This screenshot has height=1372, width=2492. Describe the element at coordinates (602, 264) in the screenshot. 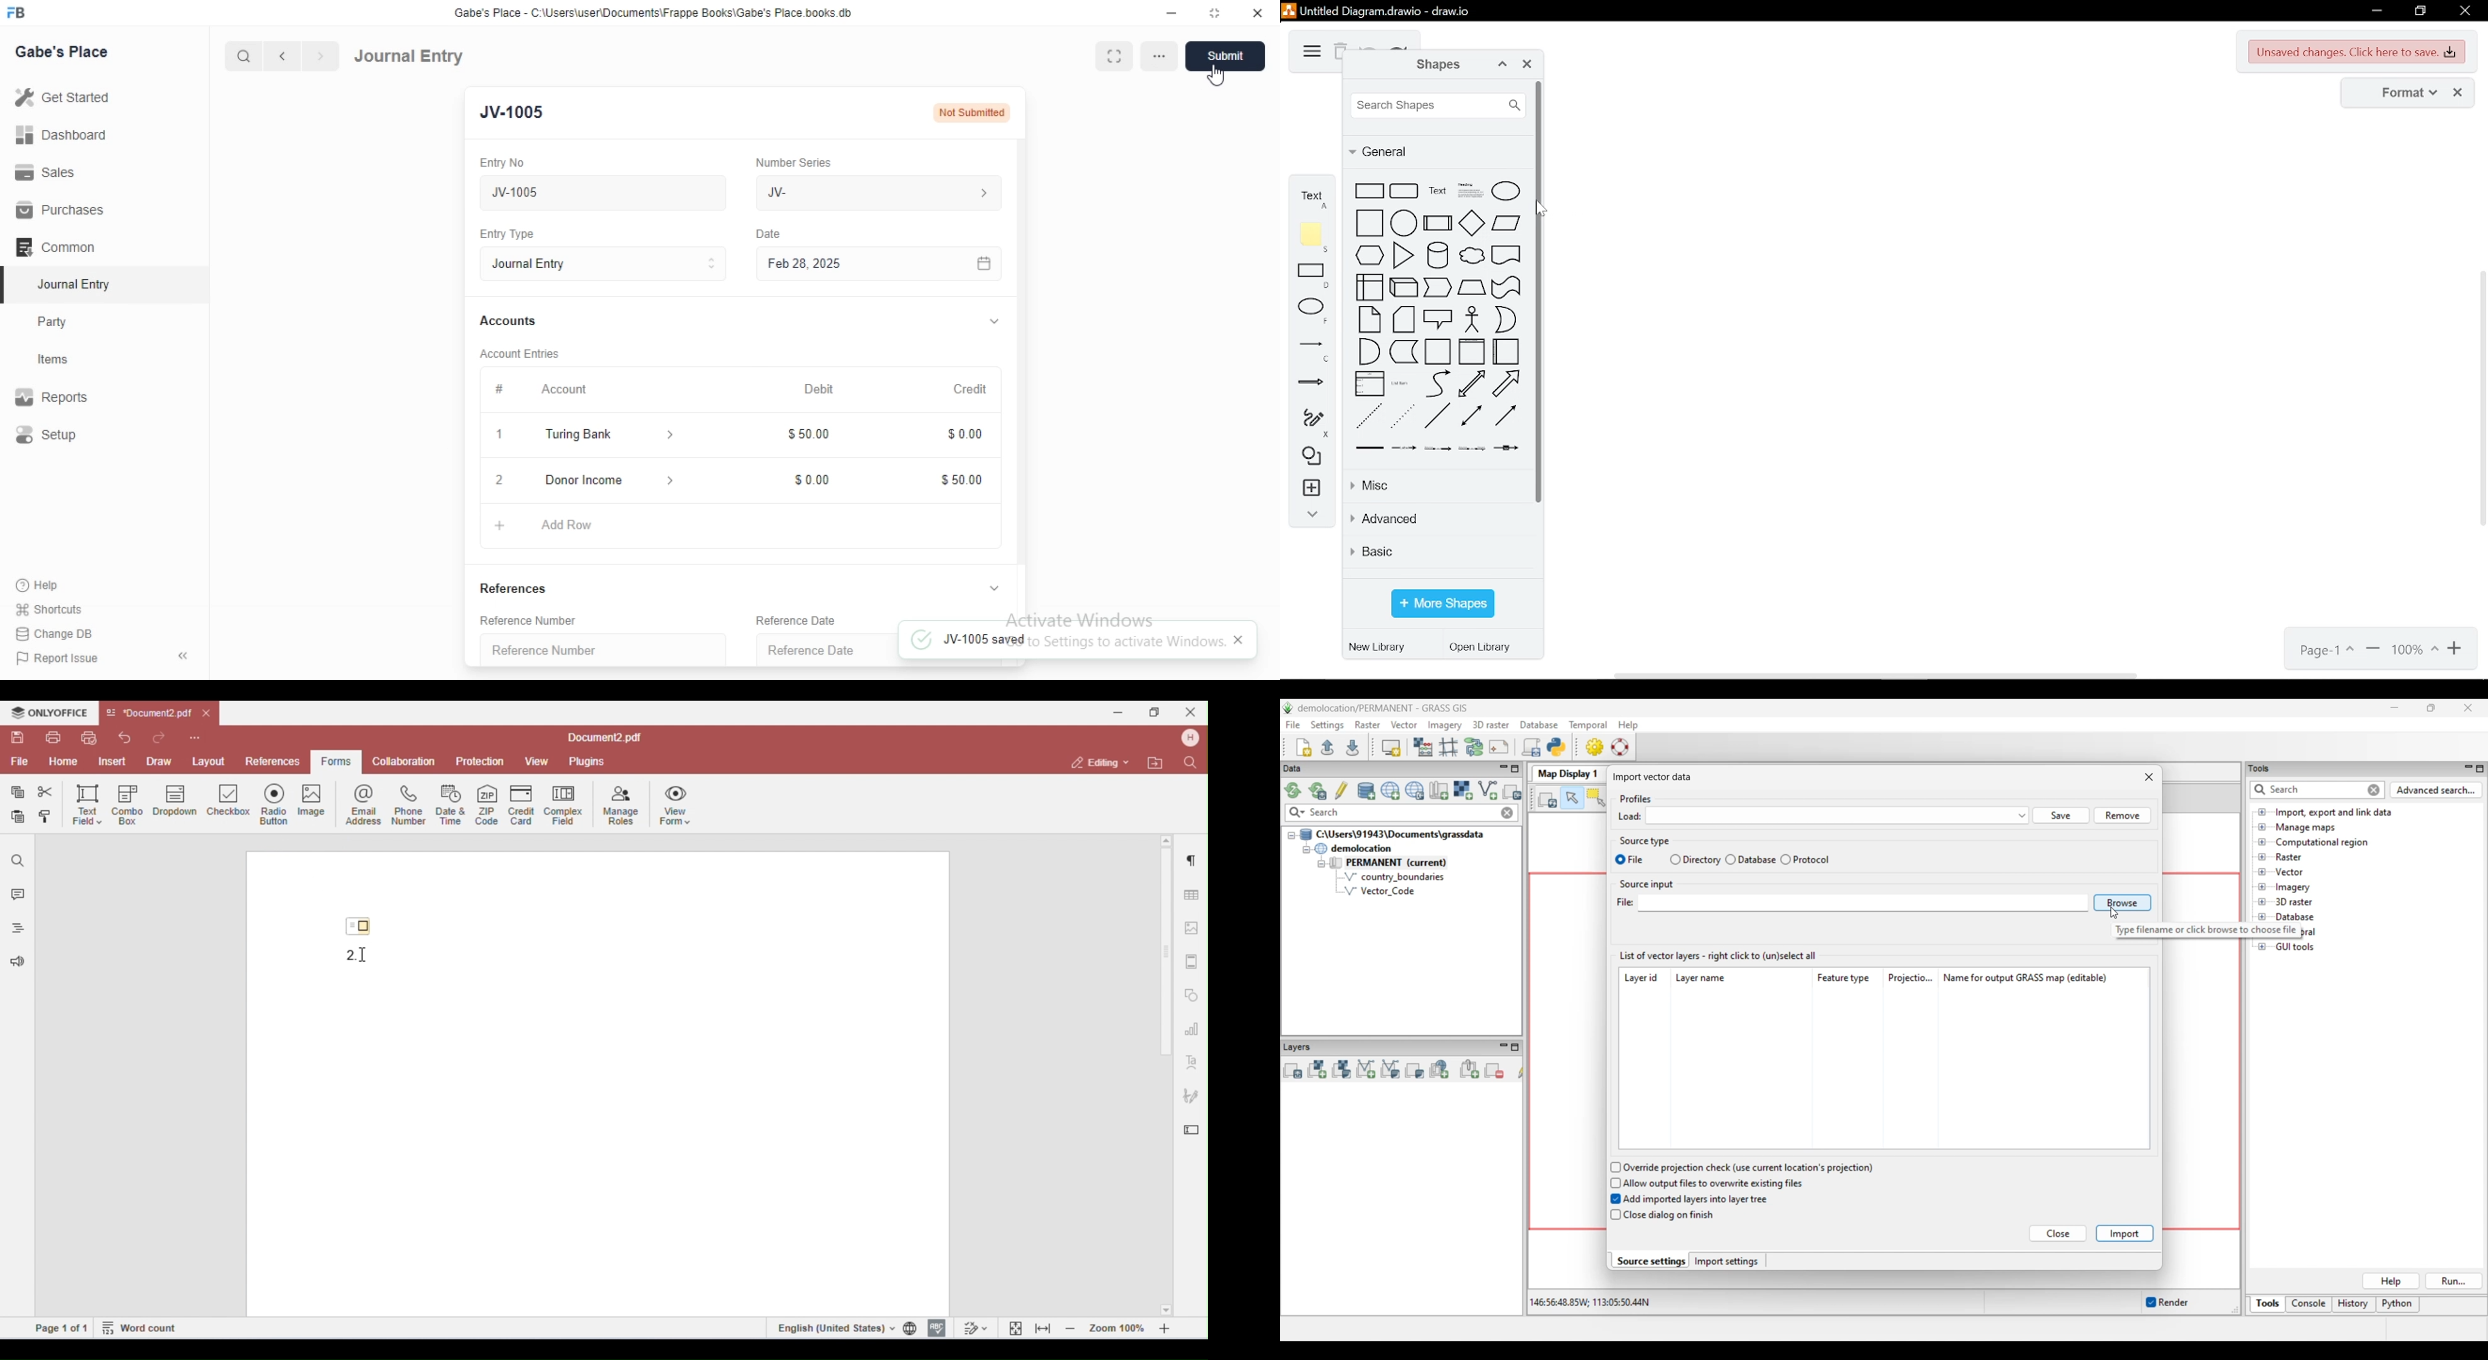

I see `Entry Type` at that location.